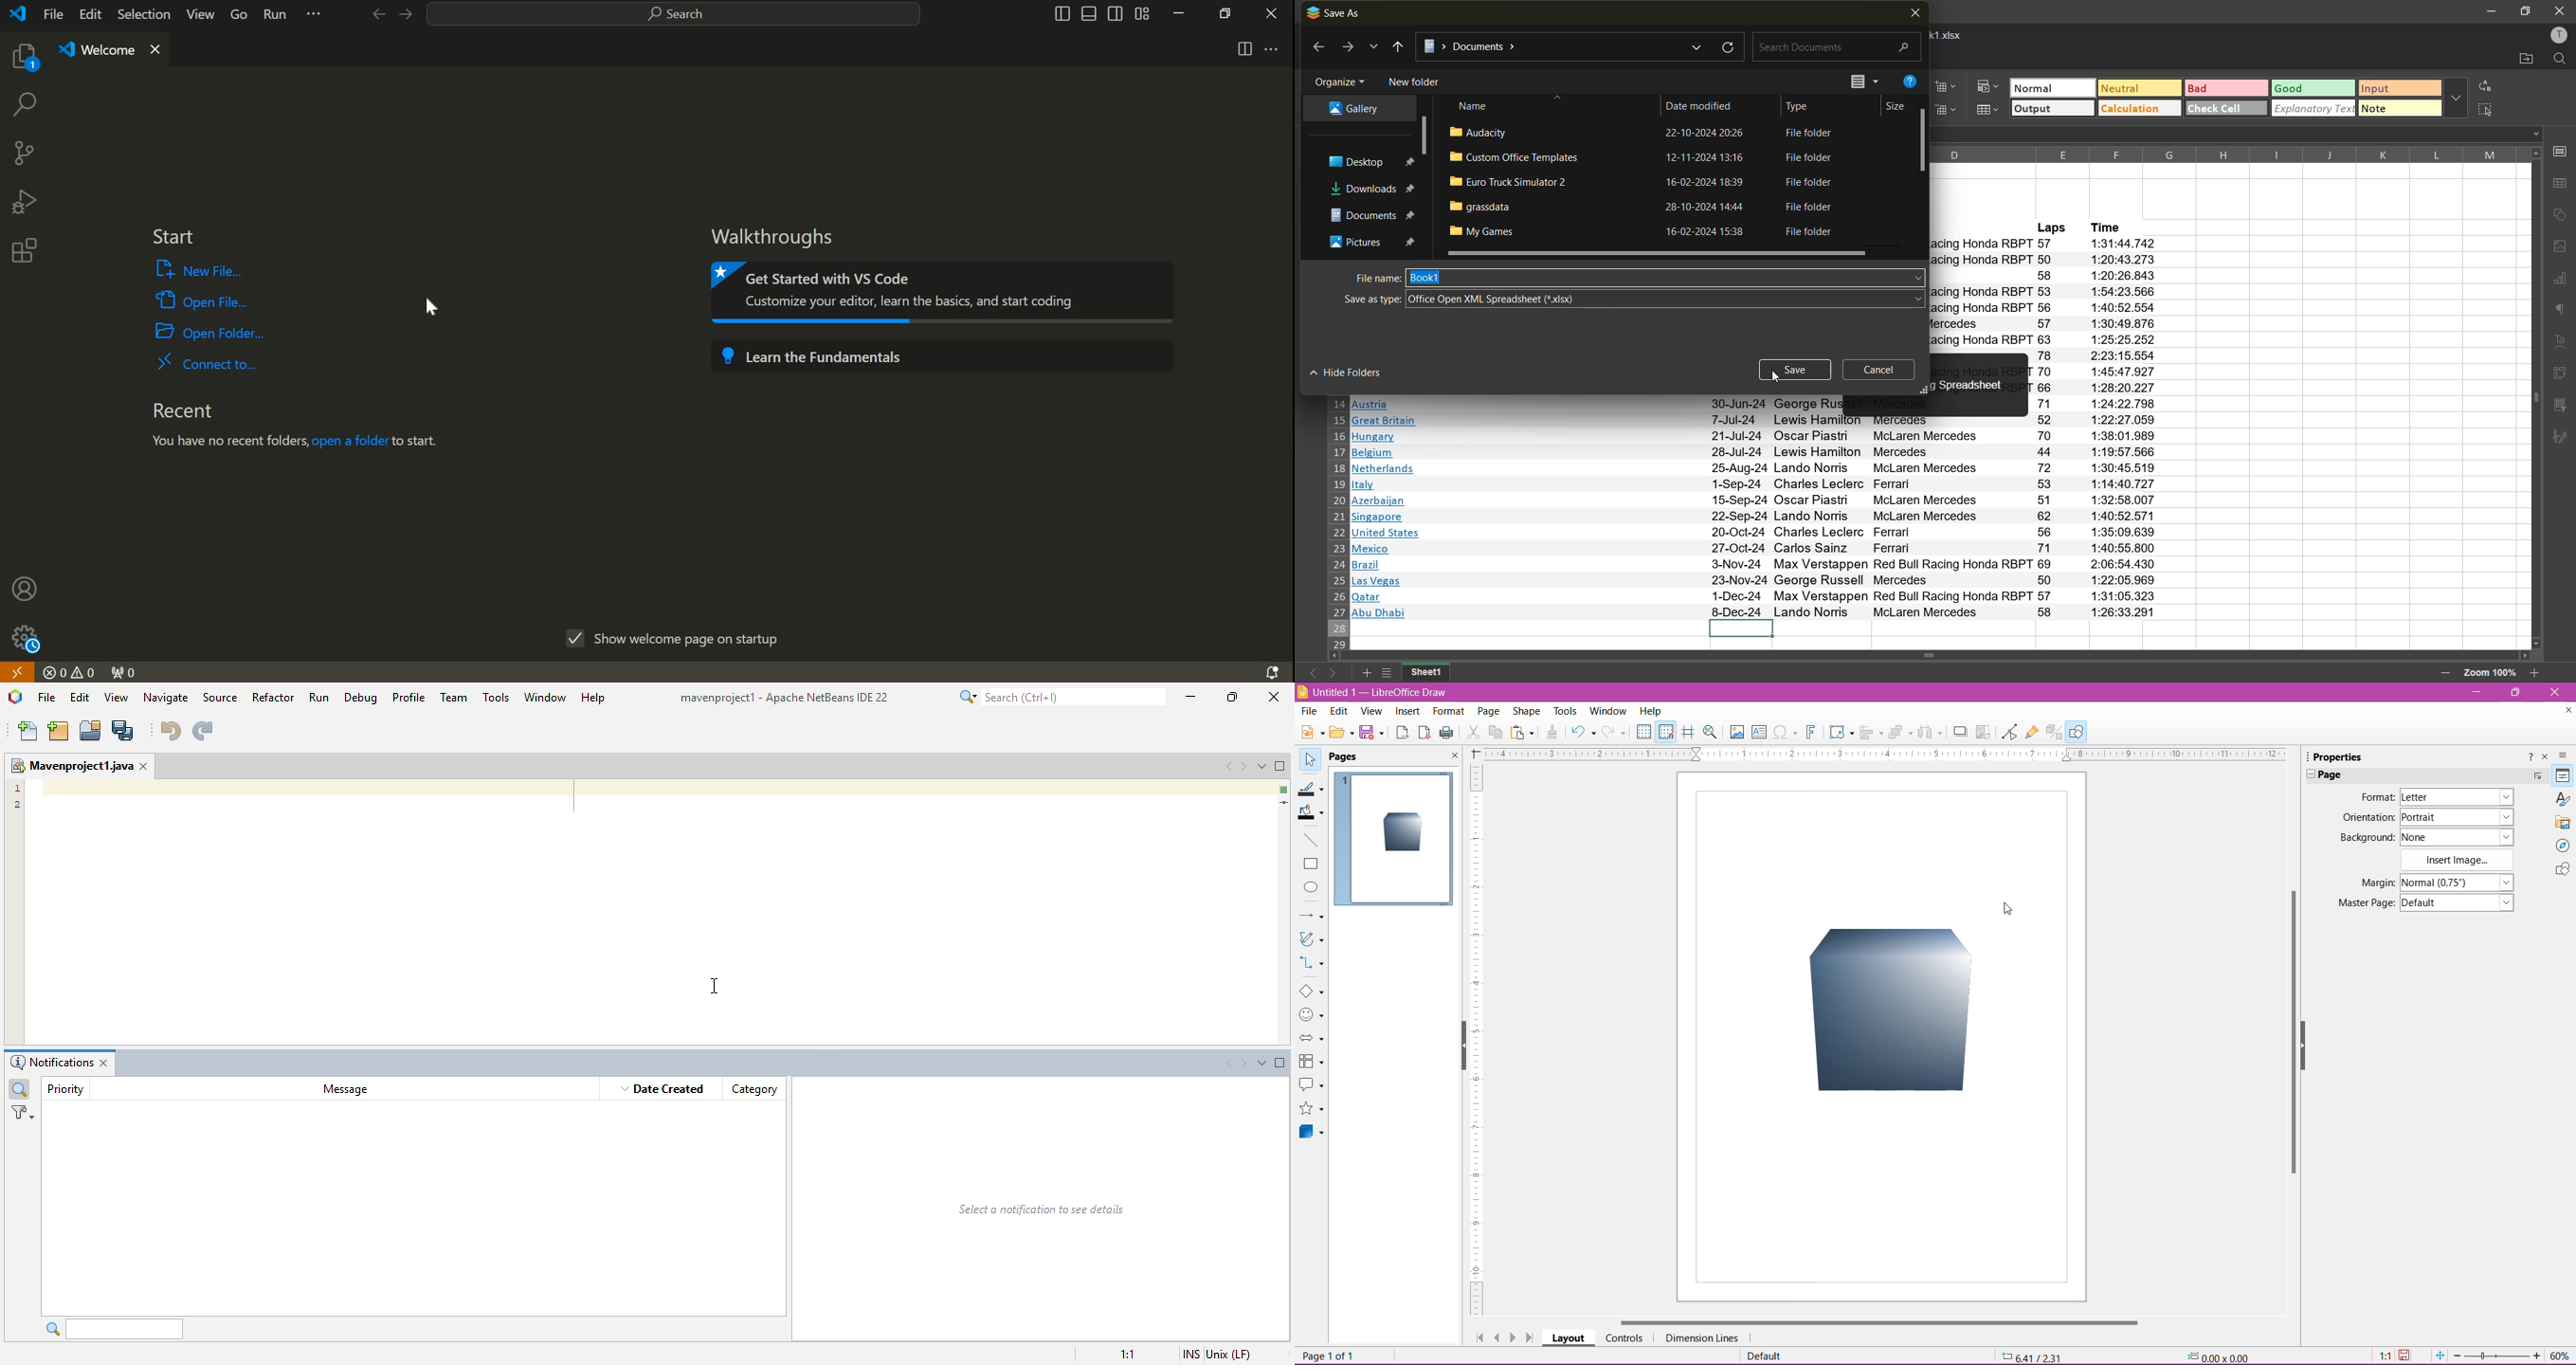  What do you see at coordinates (1347, 372) in the screenshot?
I see `hide folders` at bounding box center [1347, 372].